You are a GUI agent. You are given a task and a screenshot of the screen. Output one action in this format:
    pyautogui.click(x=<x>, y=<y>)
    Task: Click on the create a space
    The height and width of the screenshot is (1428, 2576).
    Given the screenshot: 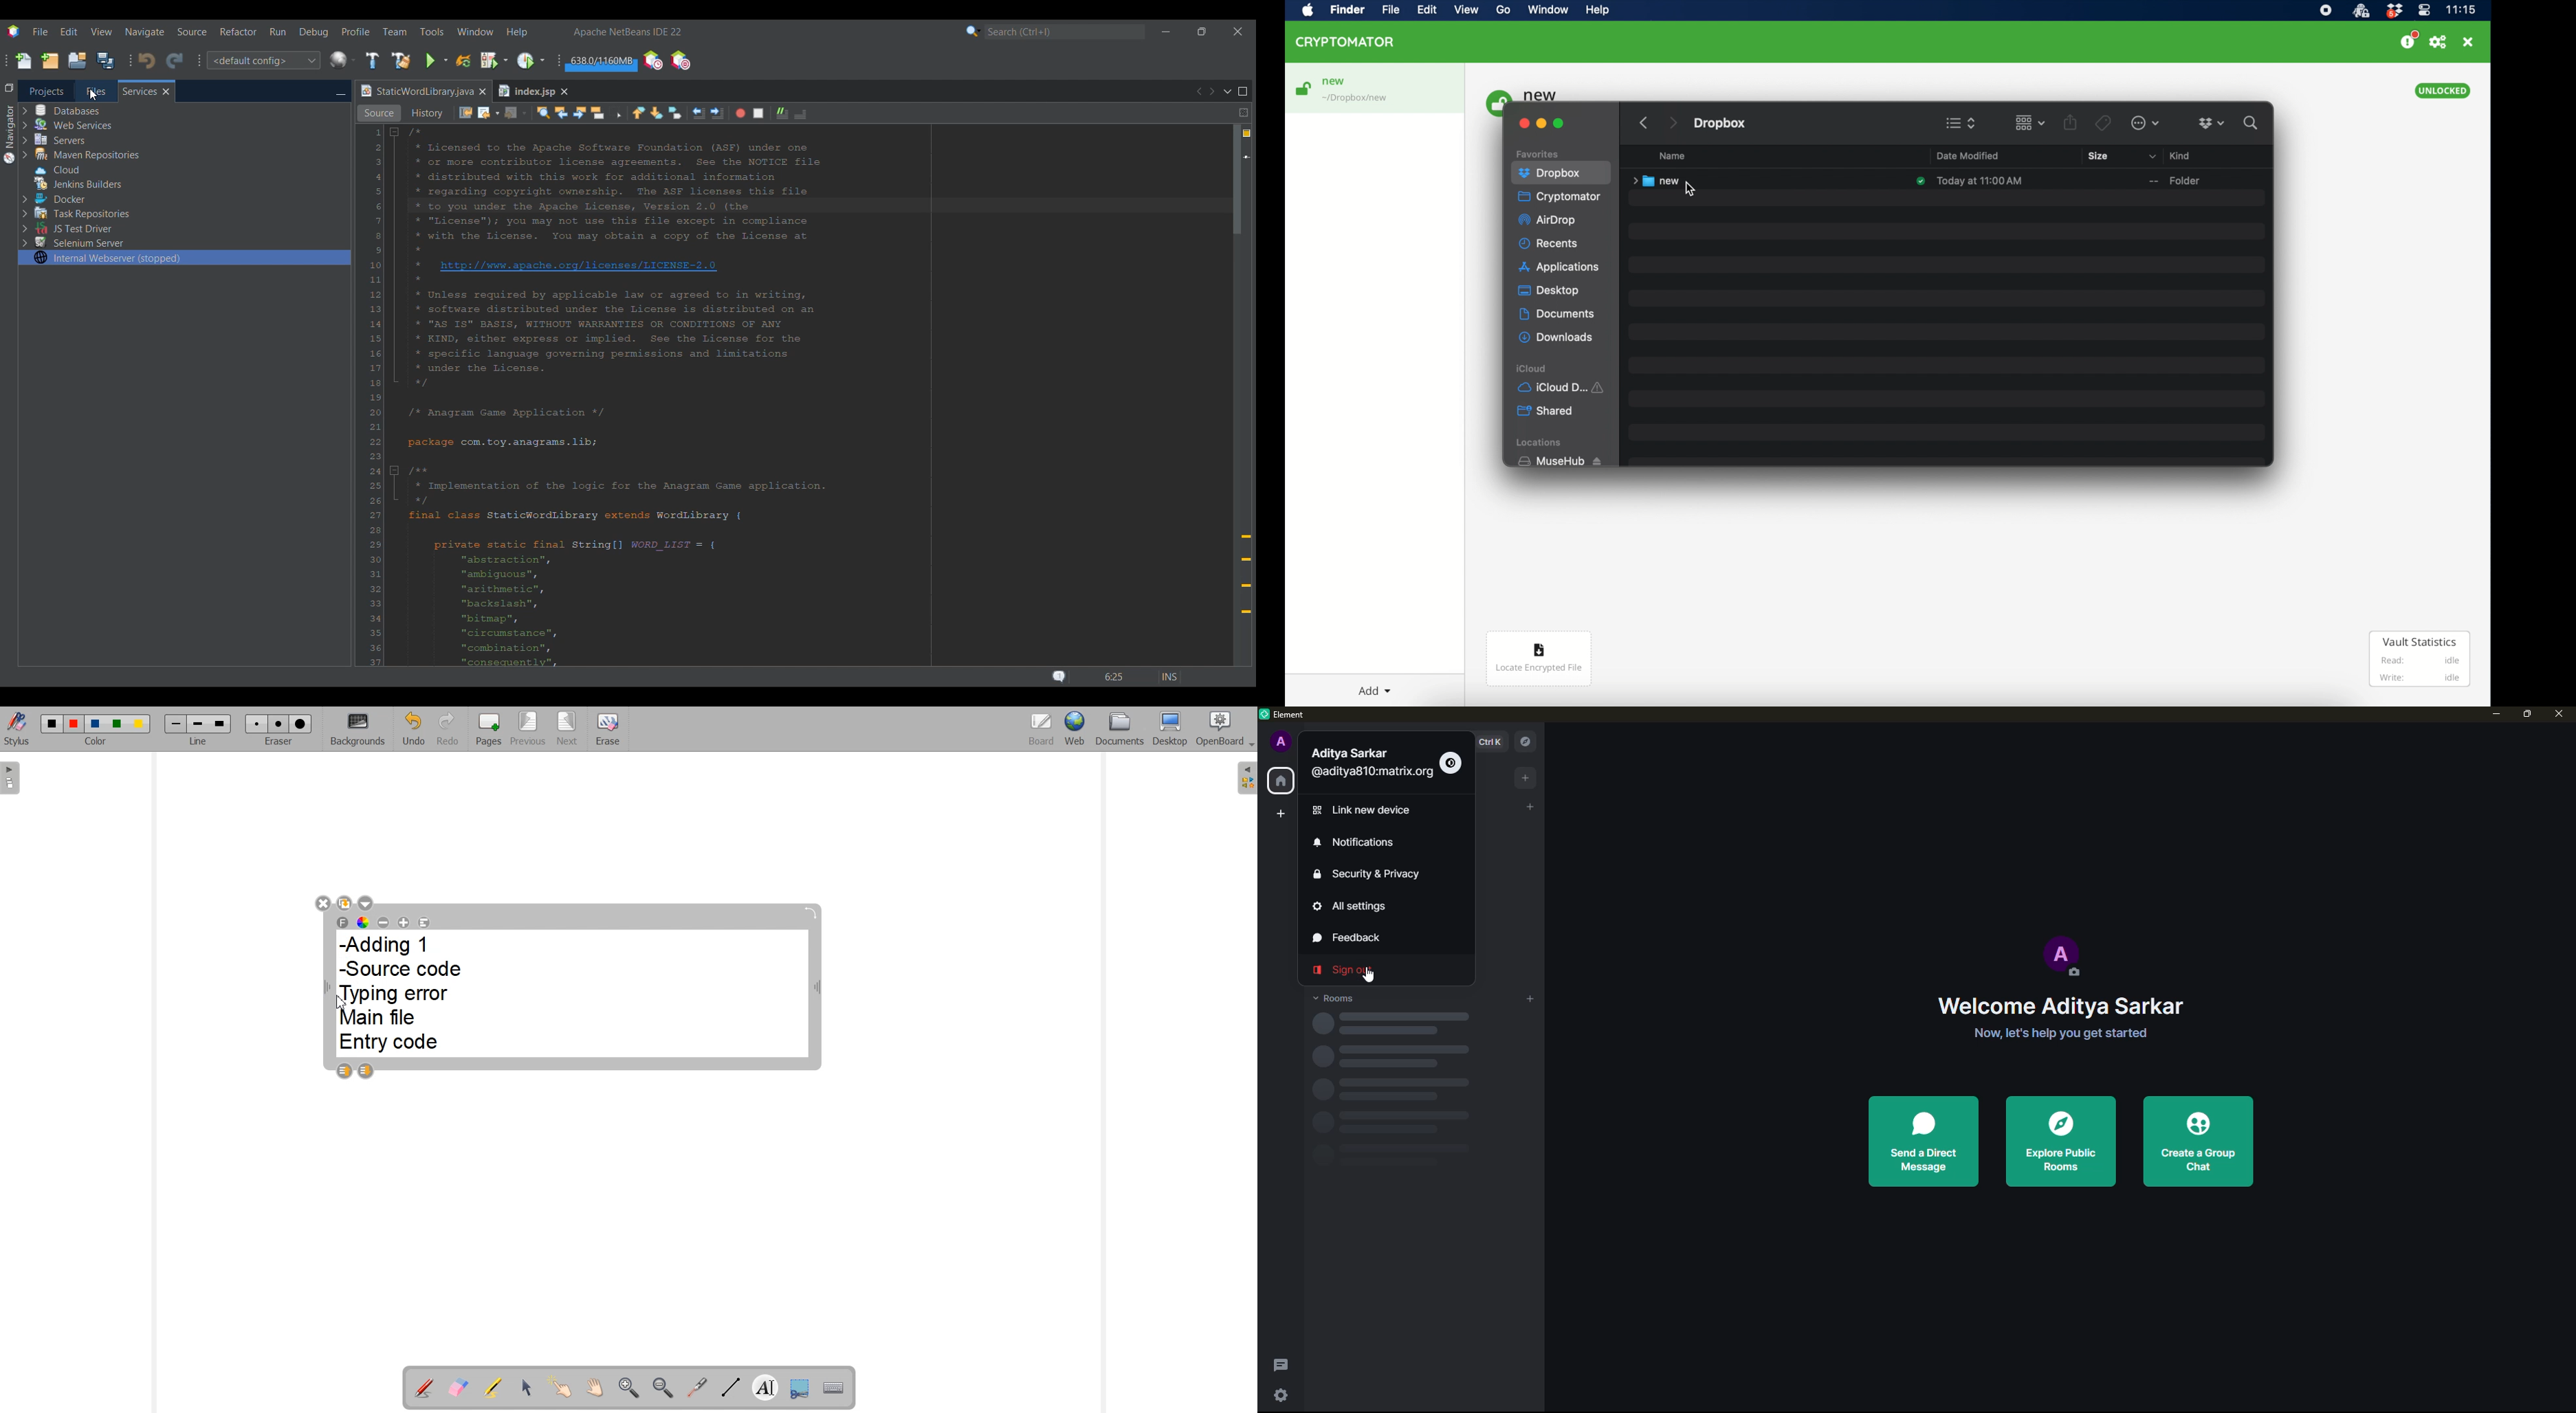 What is the action you would take?
    pyautogui.click(x=1283, y=814)
    